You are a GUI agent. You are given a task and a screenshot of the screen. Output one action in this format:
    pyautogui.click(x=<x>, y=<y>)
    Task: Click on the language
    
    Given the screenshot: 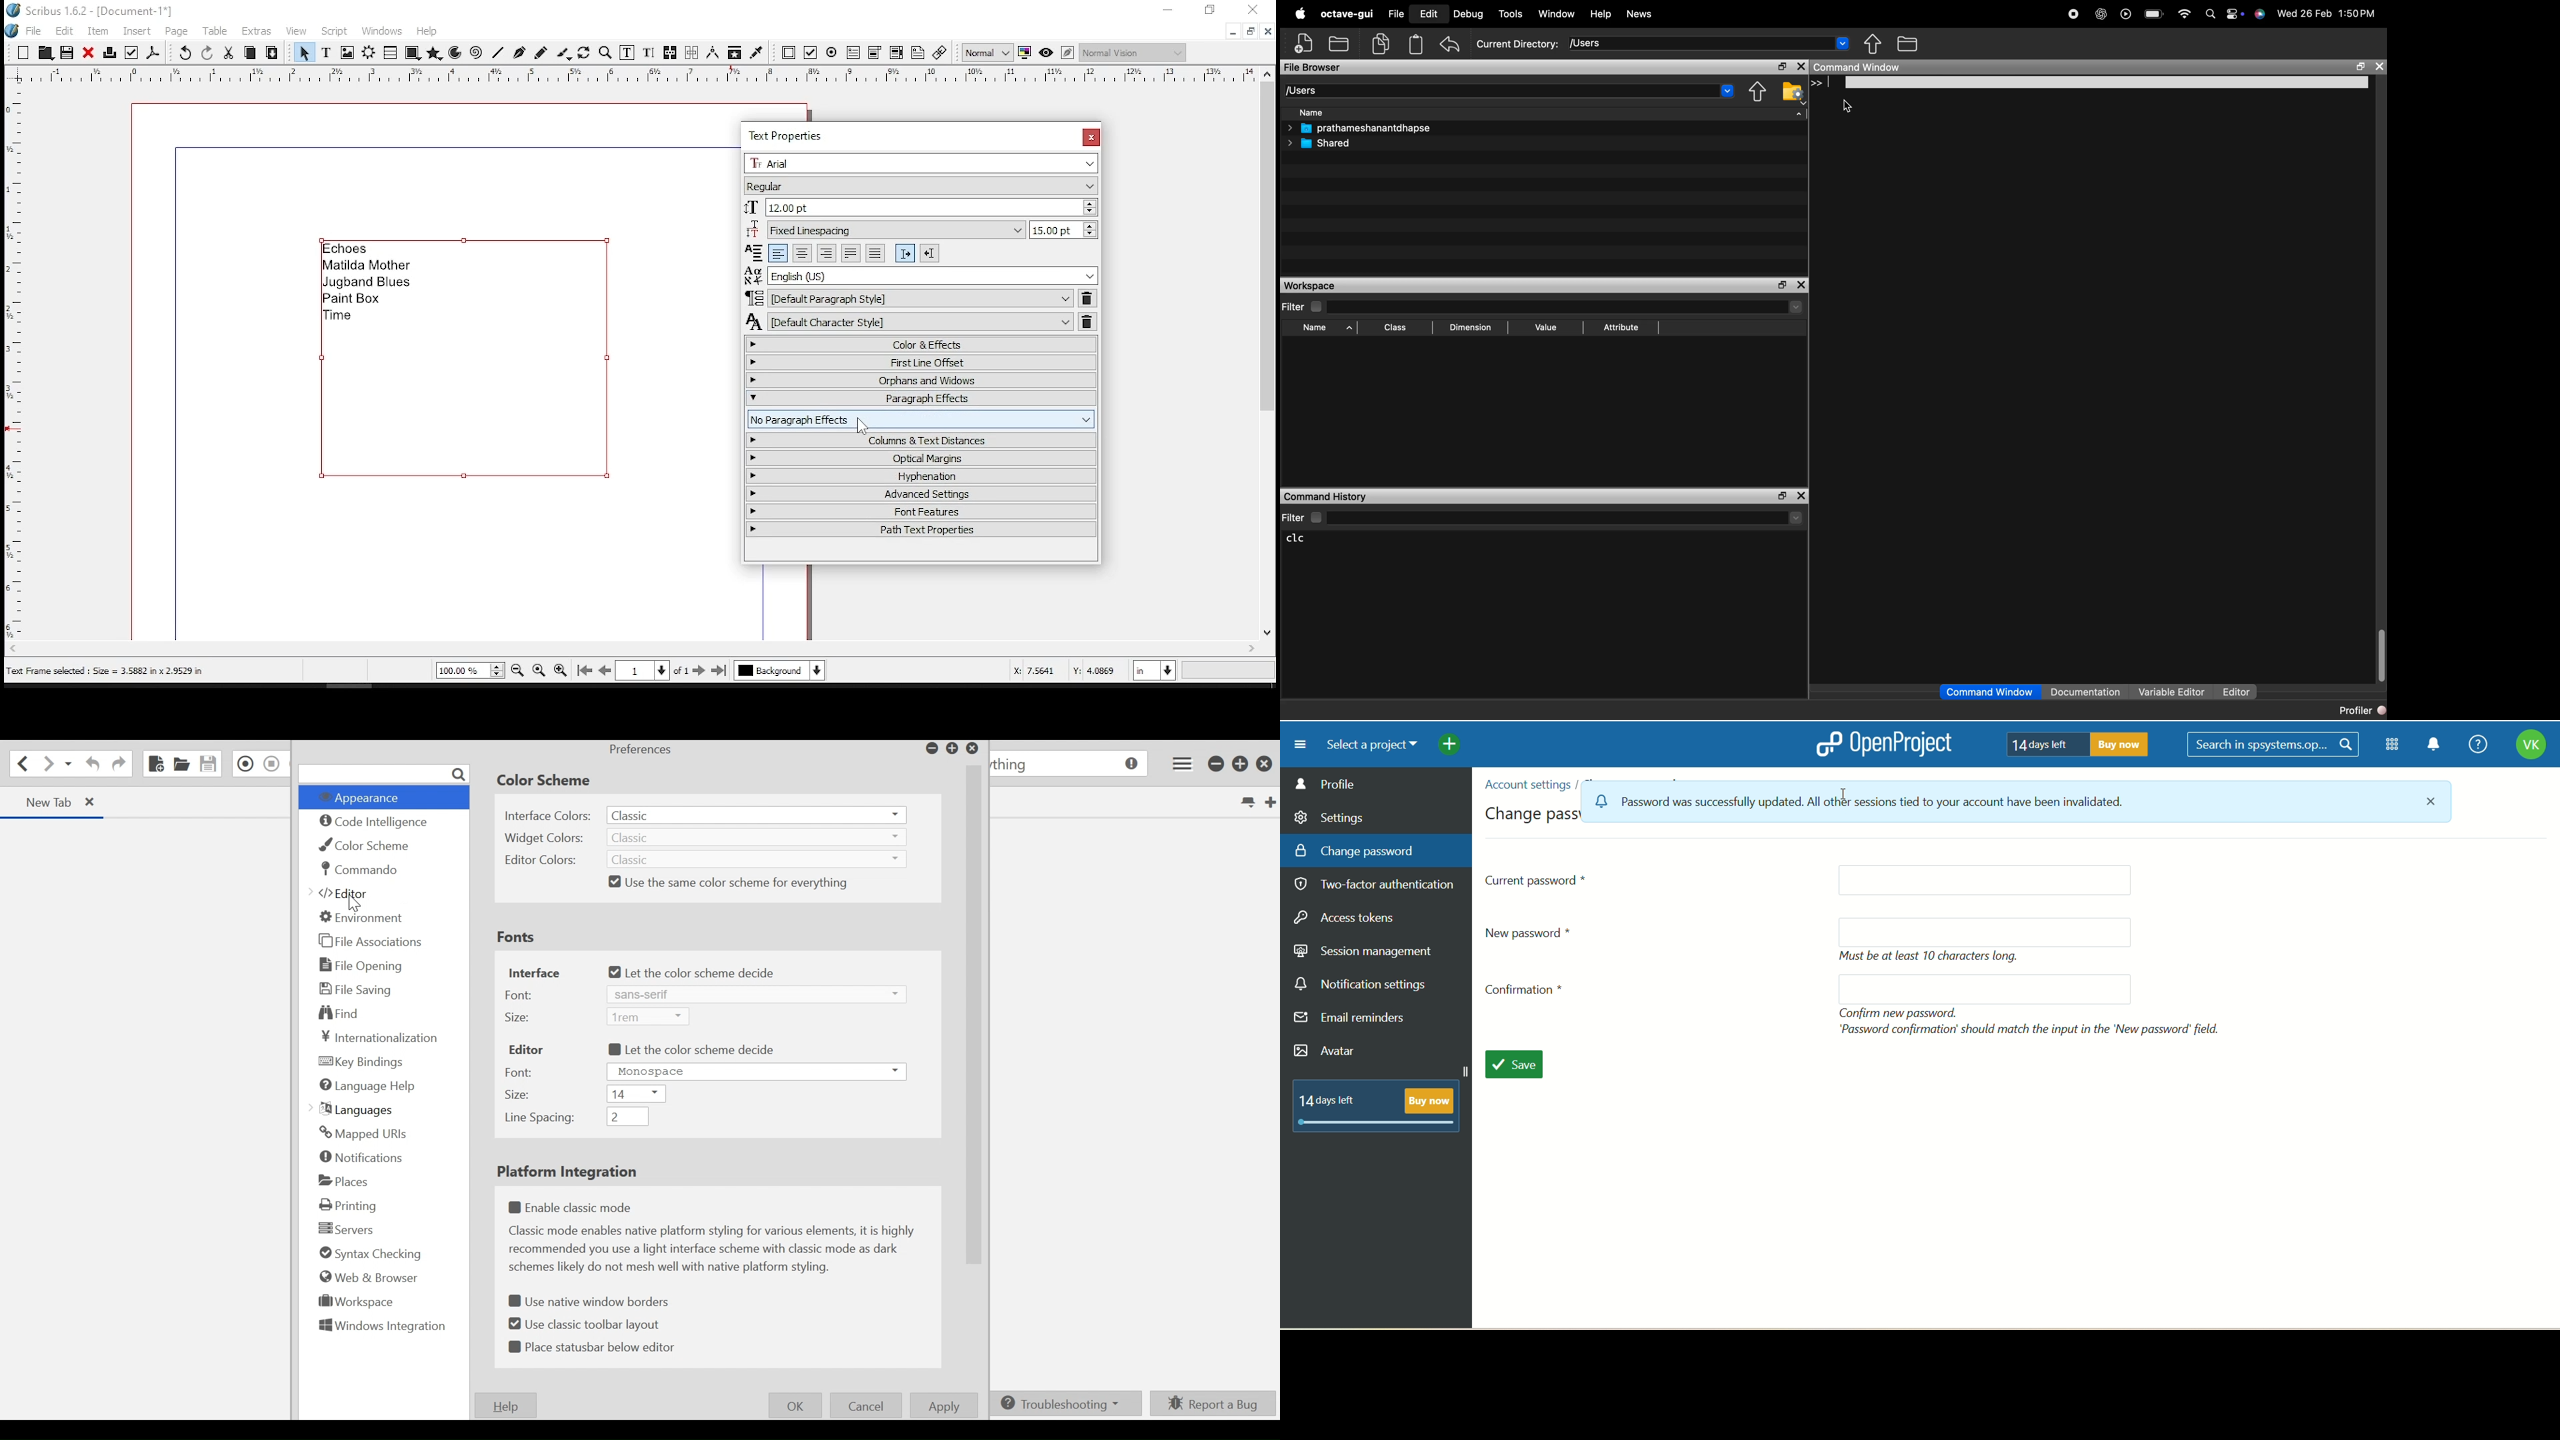 What is the action you would take?
    pyautogui.click(x=921, y=275)
    